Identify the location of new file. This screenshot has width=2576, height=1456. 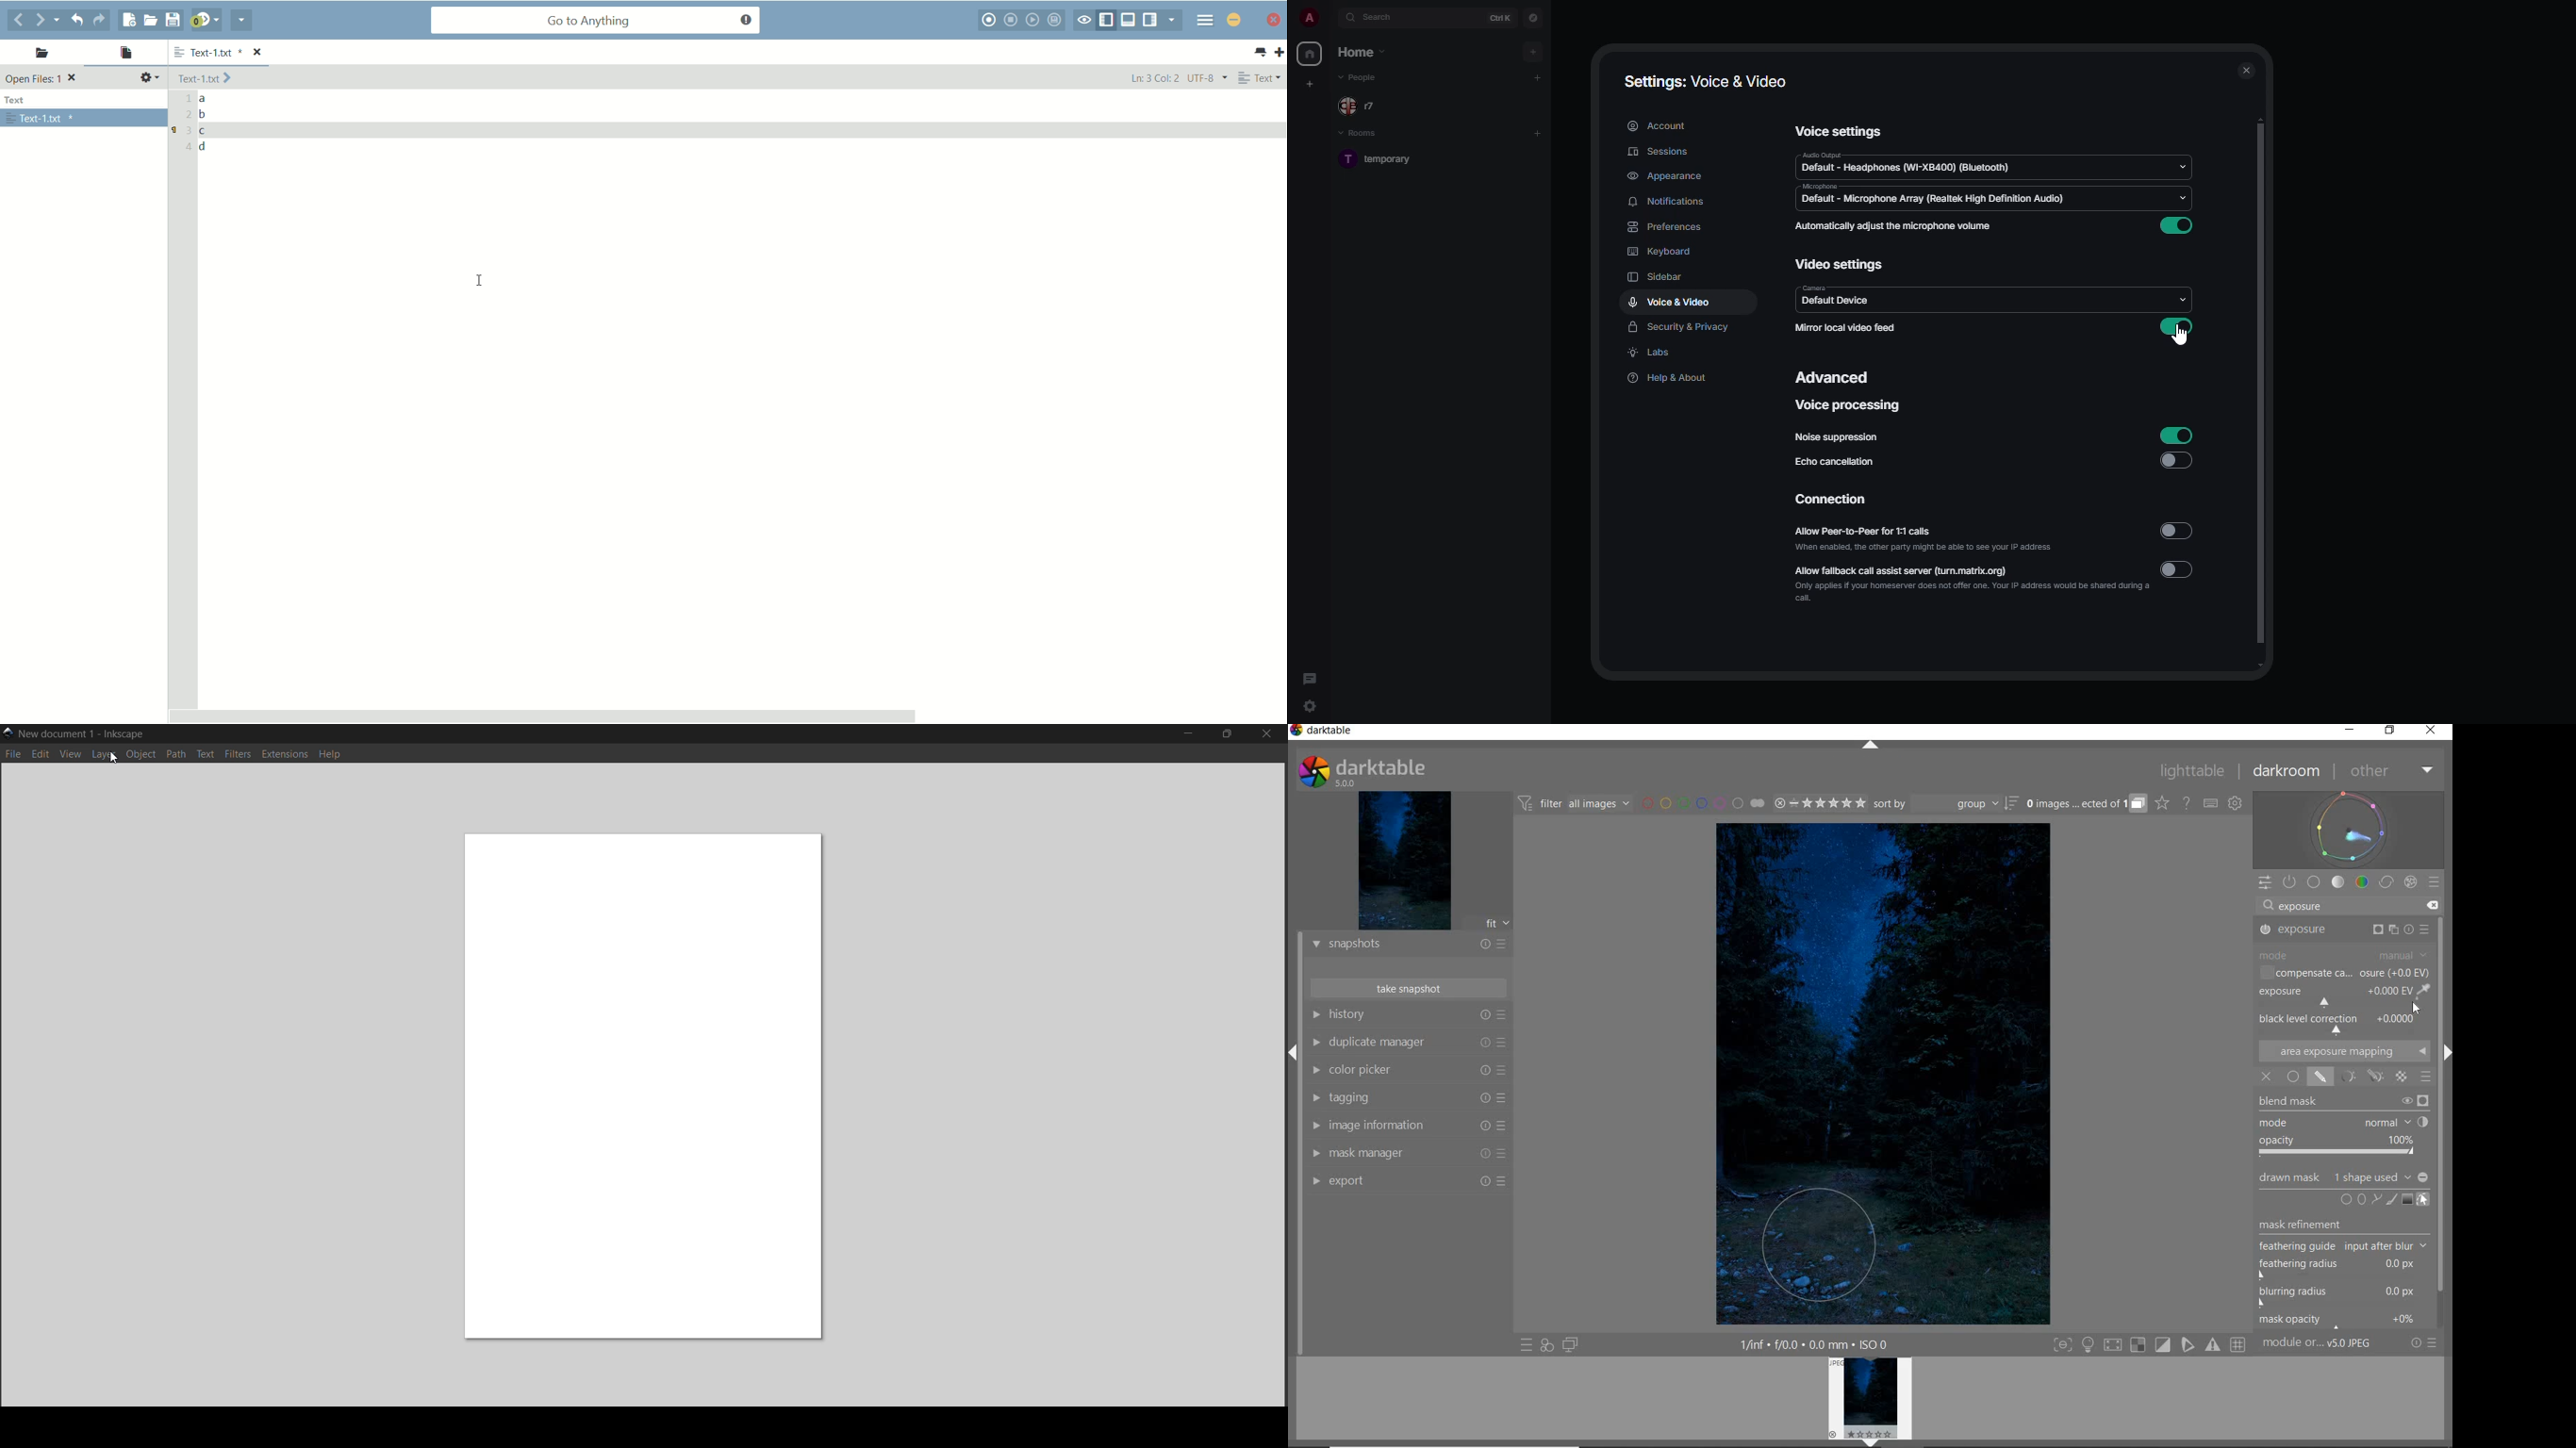
(128, 20).